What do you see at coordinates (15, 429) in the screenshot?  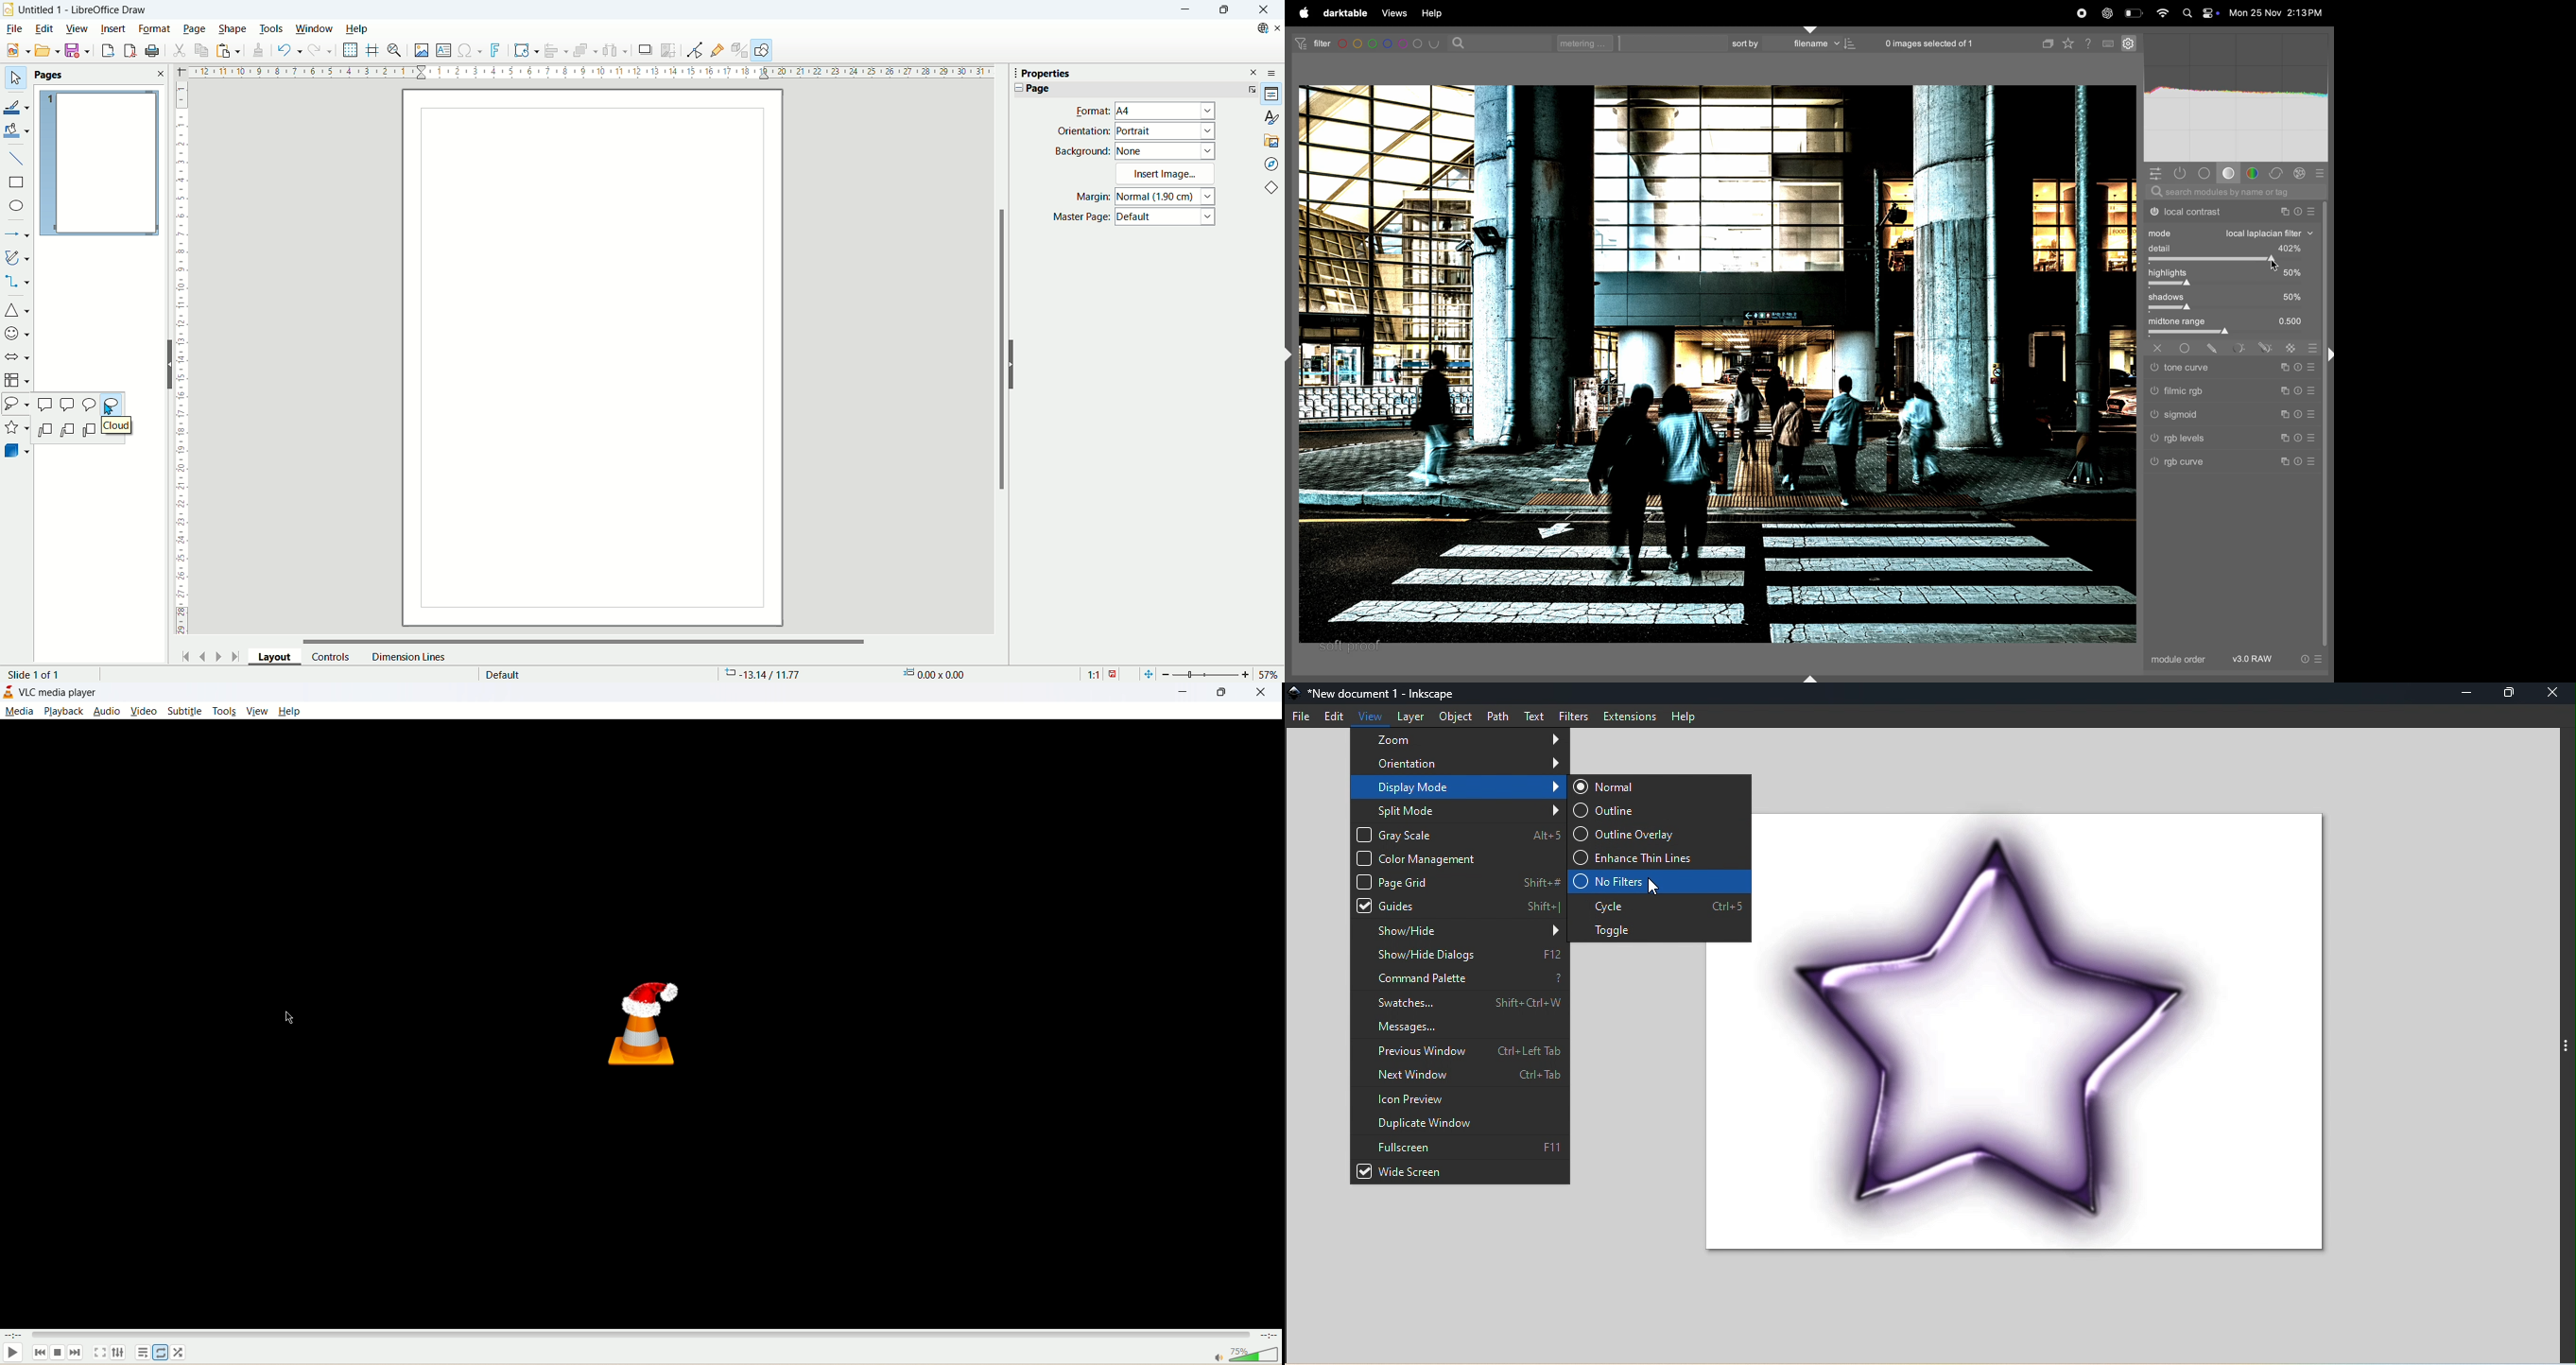 I see `stars and banners` at bounding box center [15, 429].